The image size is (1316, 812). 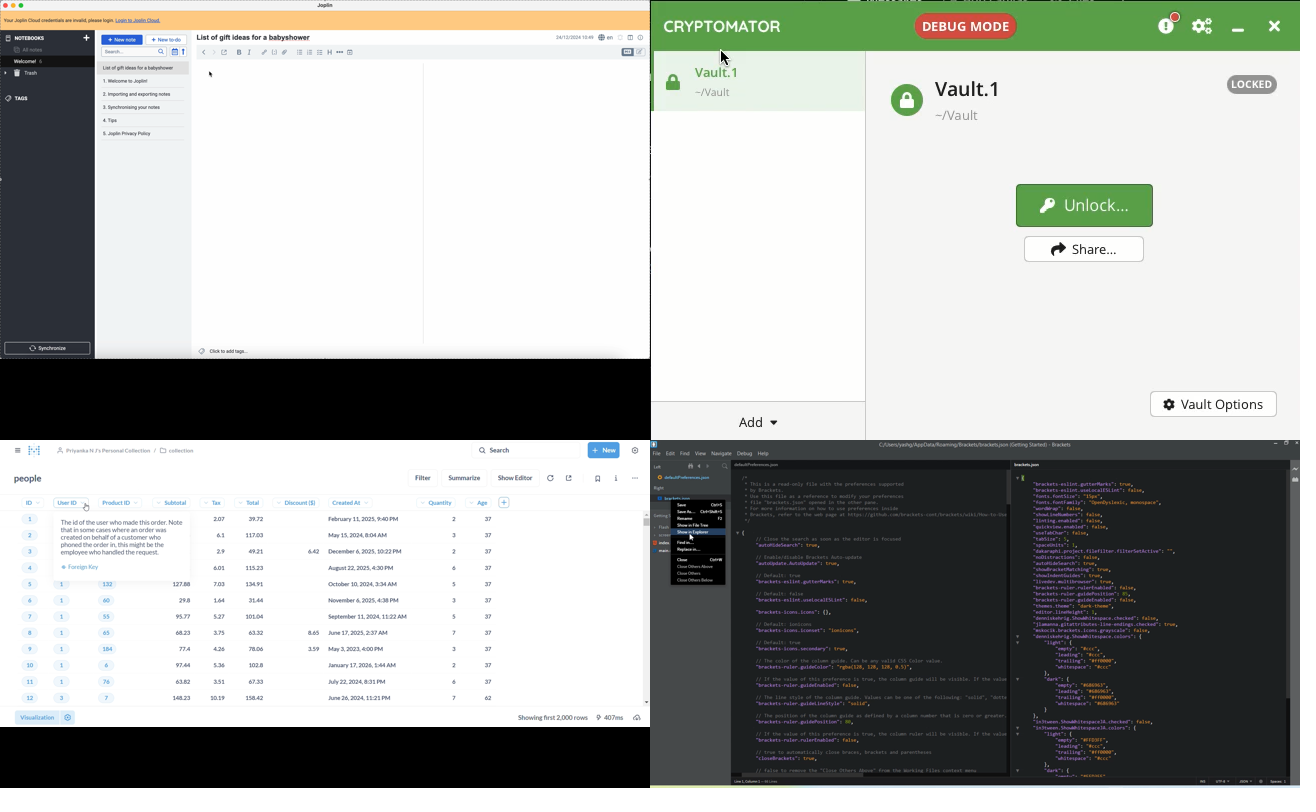 What do you see at coordinates (183, 52) in the screenshot?
I see `reverse sort order` at bounding box center [183, 52].